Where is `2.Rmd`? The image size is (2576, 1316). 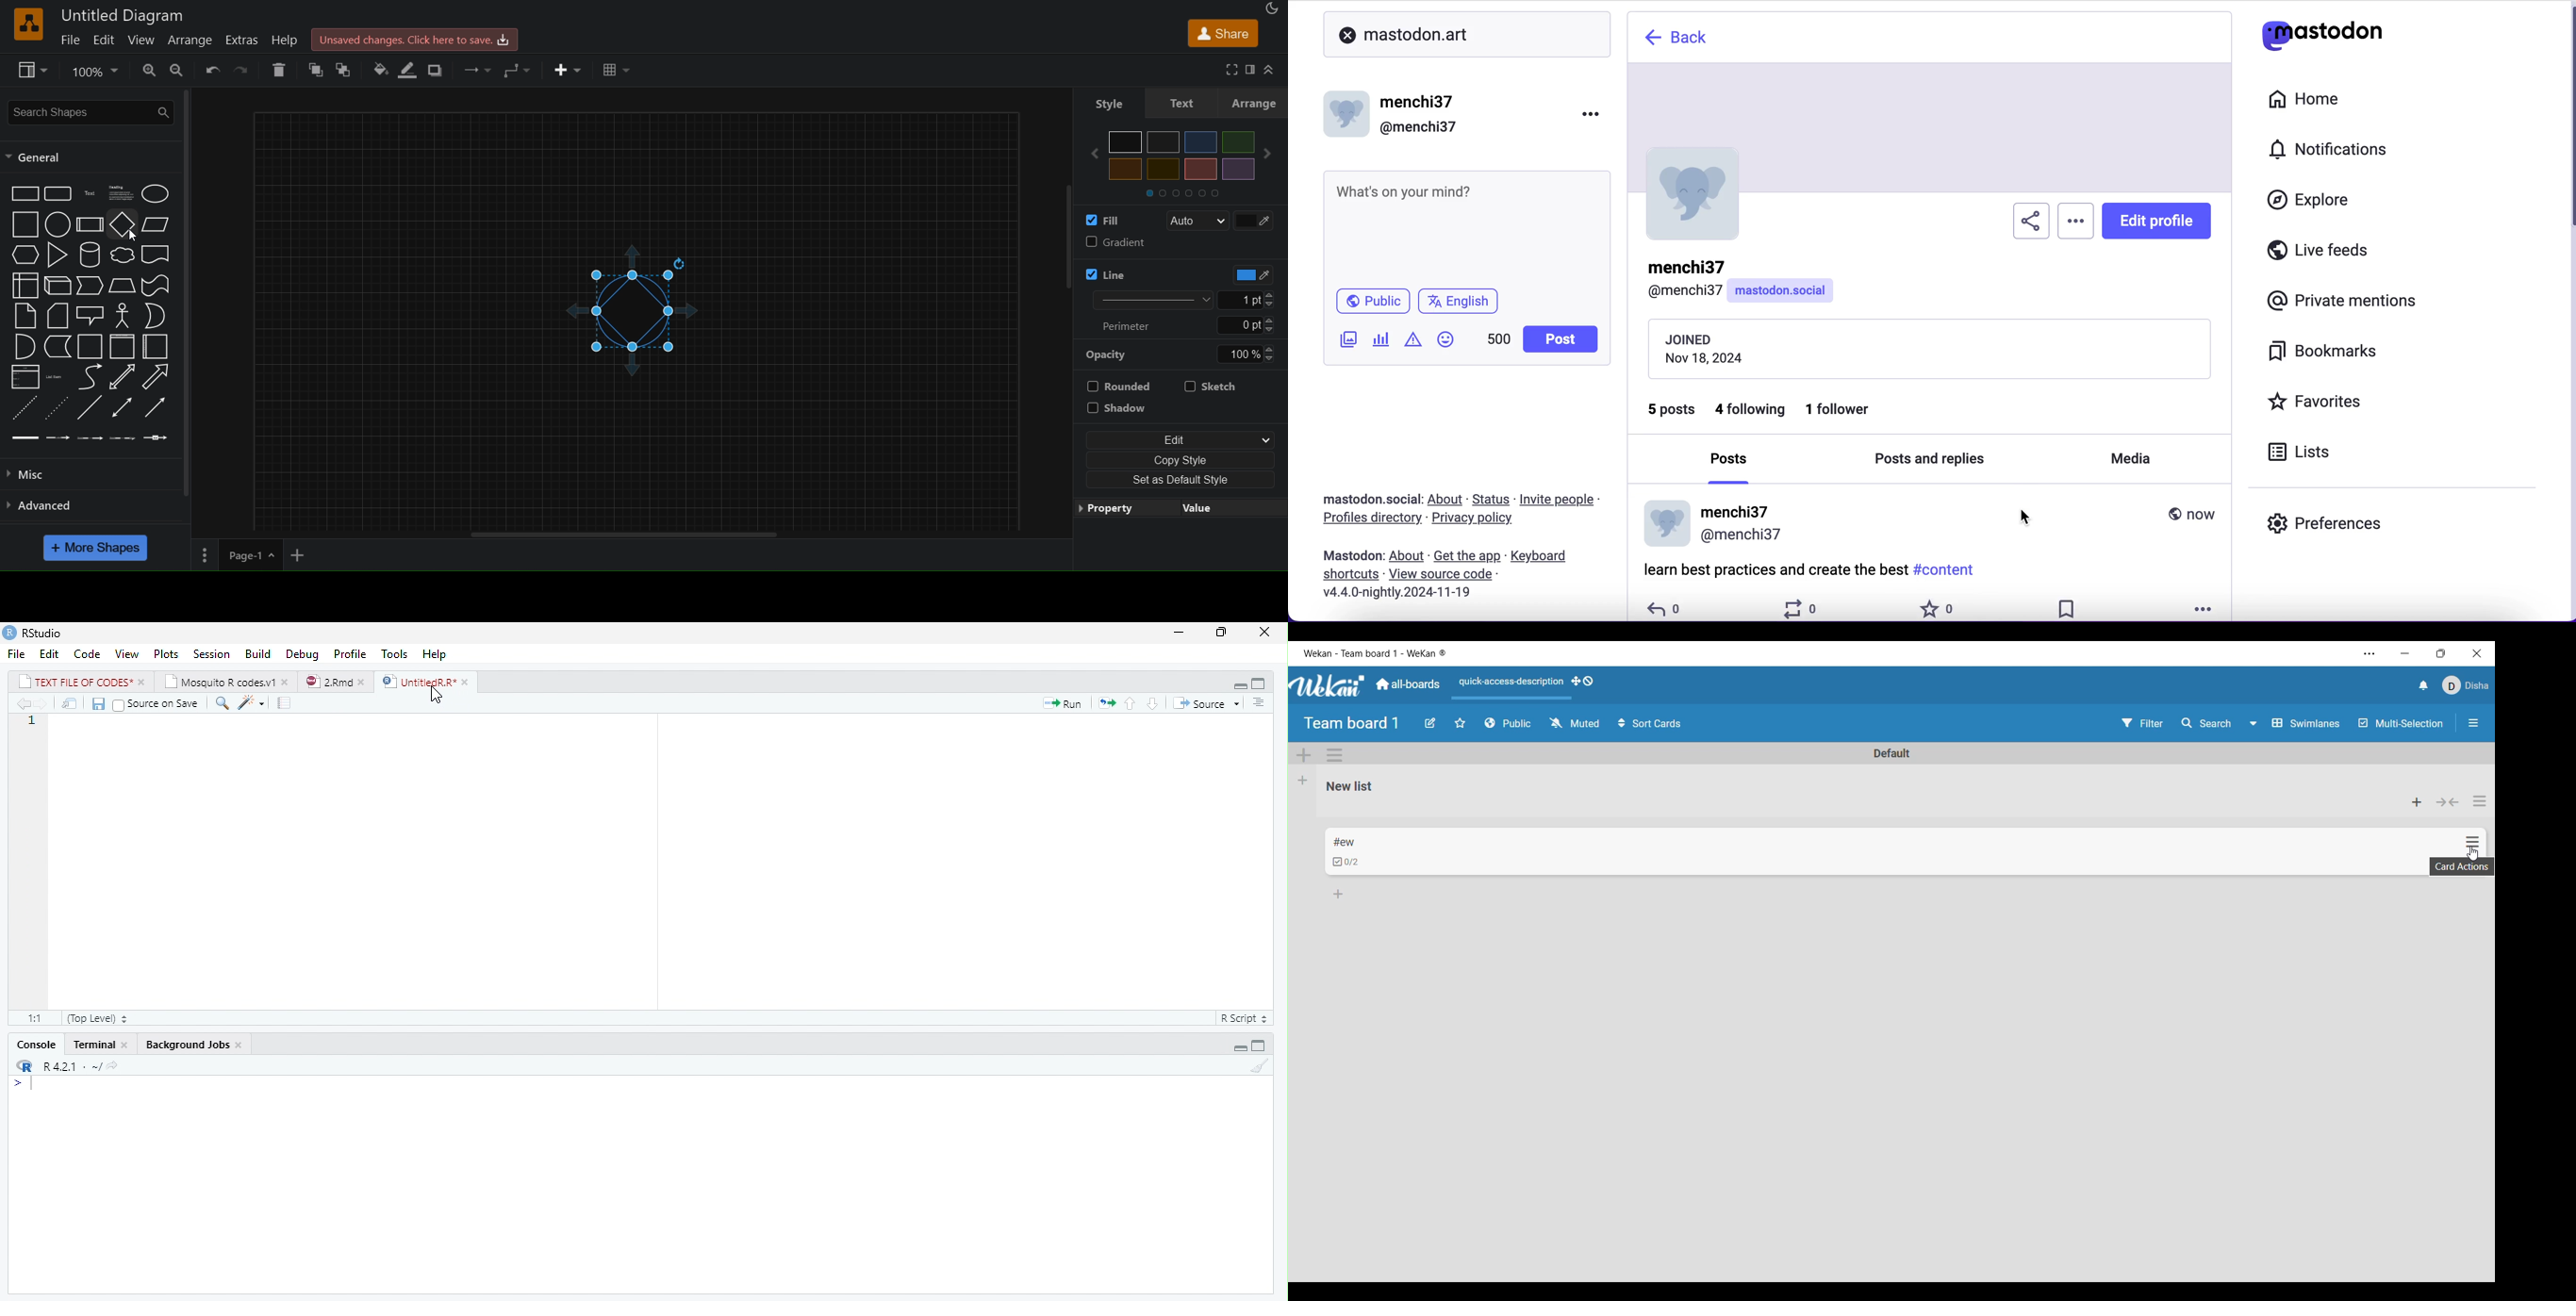
2.Rmd is located at coordinates (335, 682).